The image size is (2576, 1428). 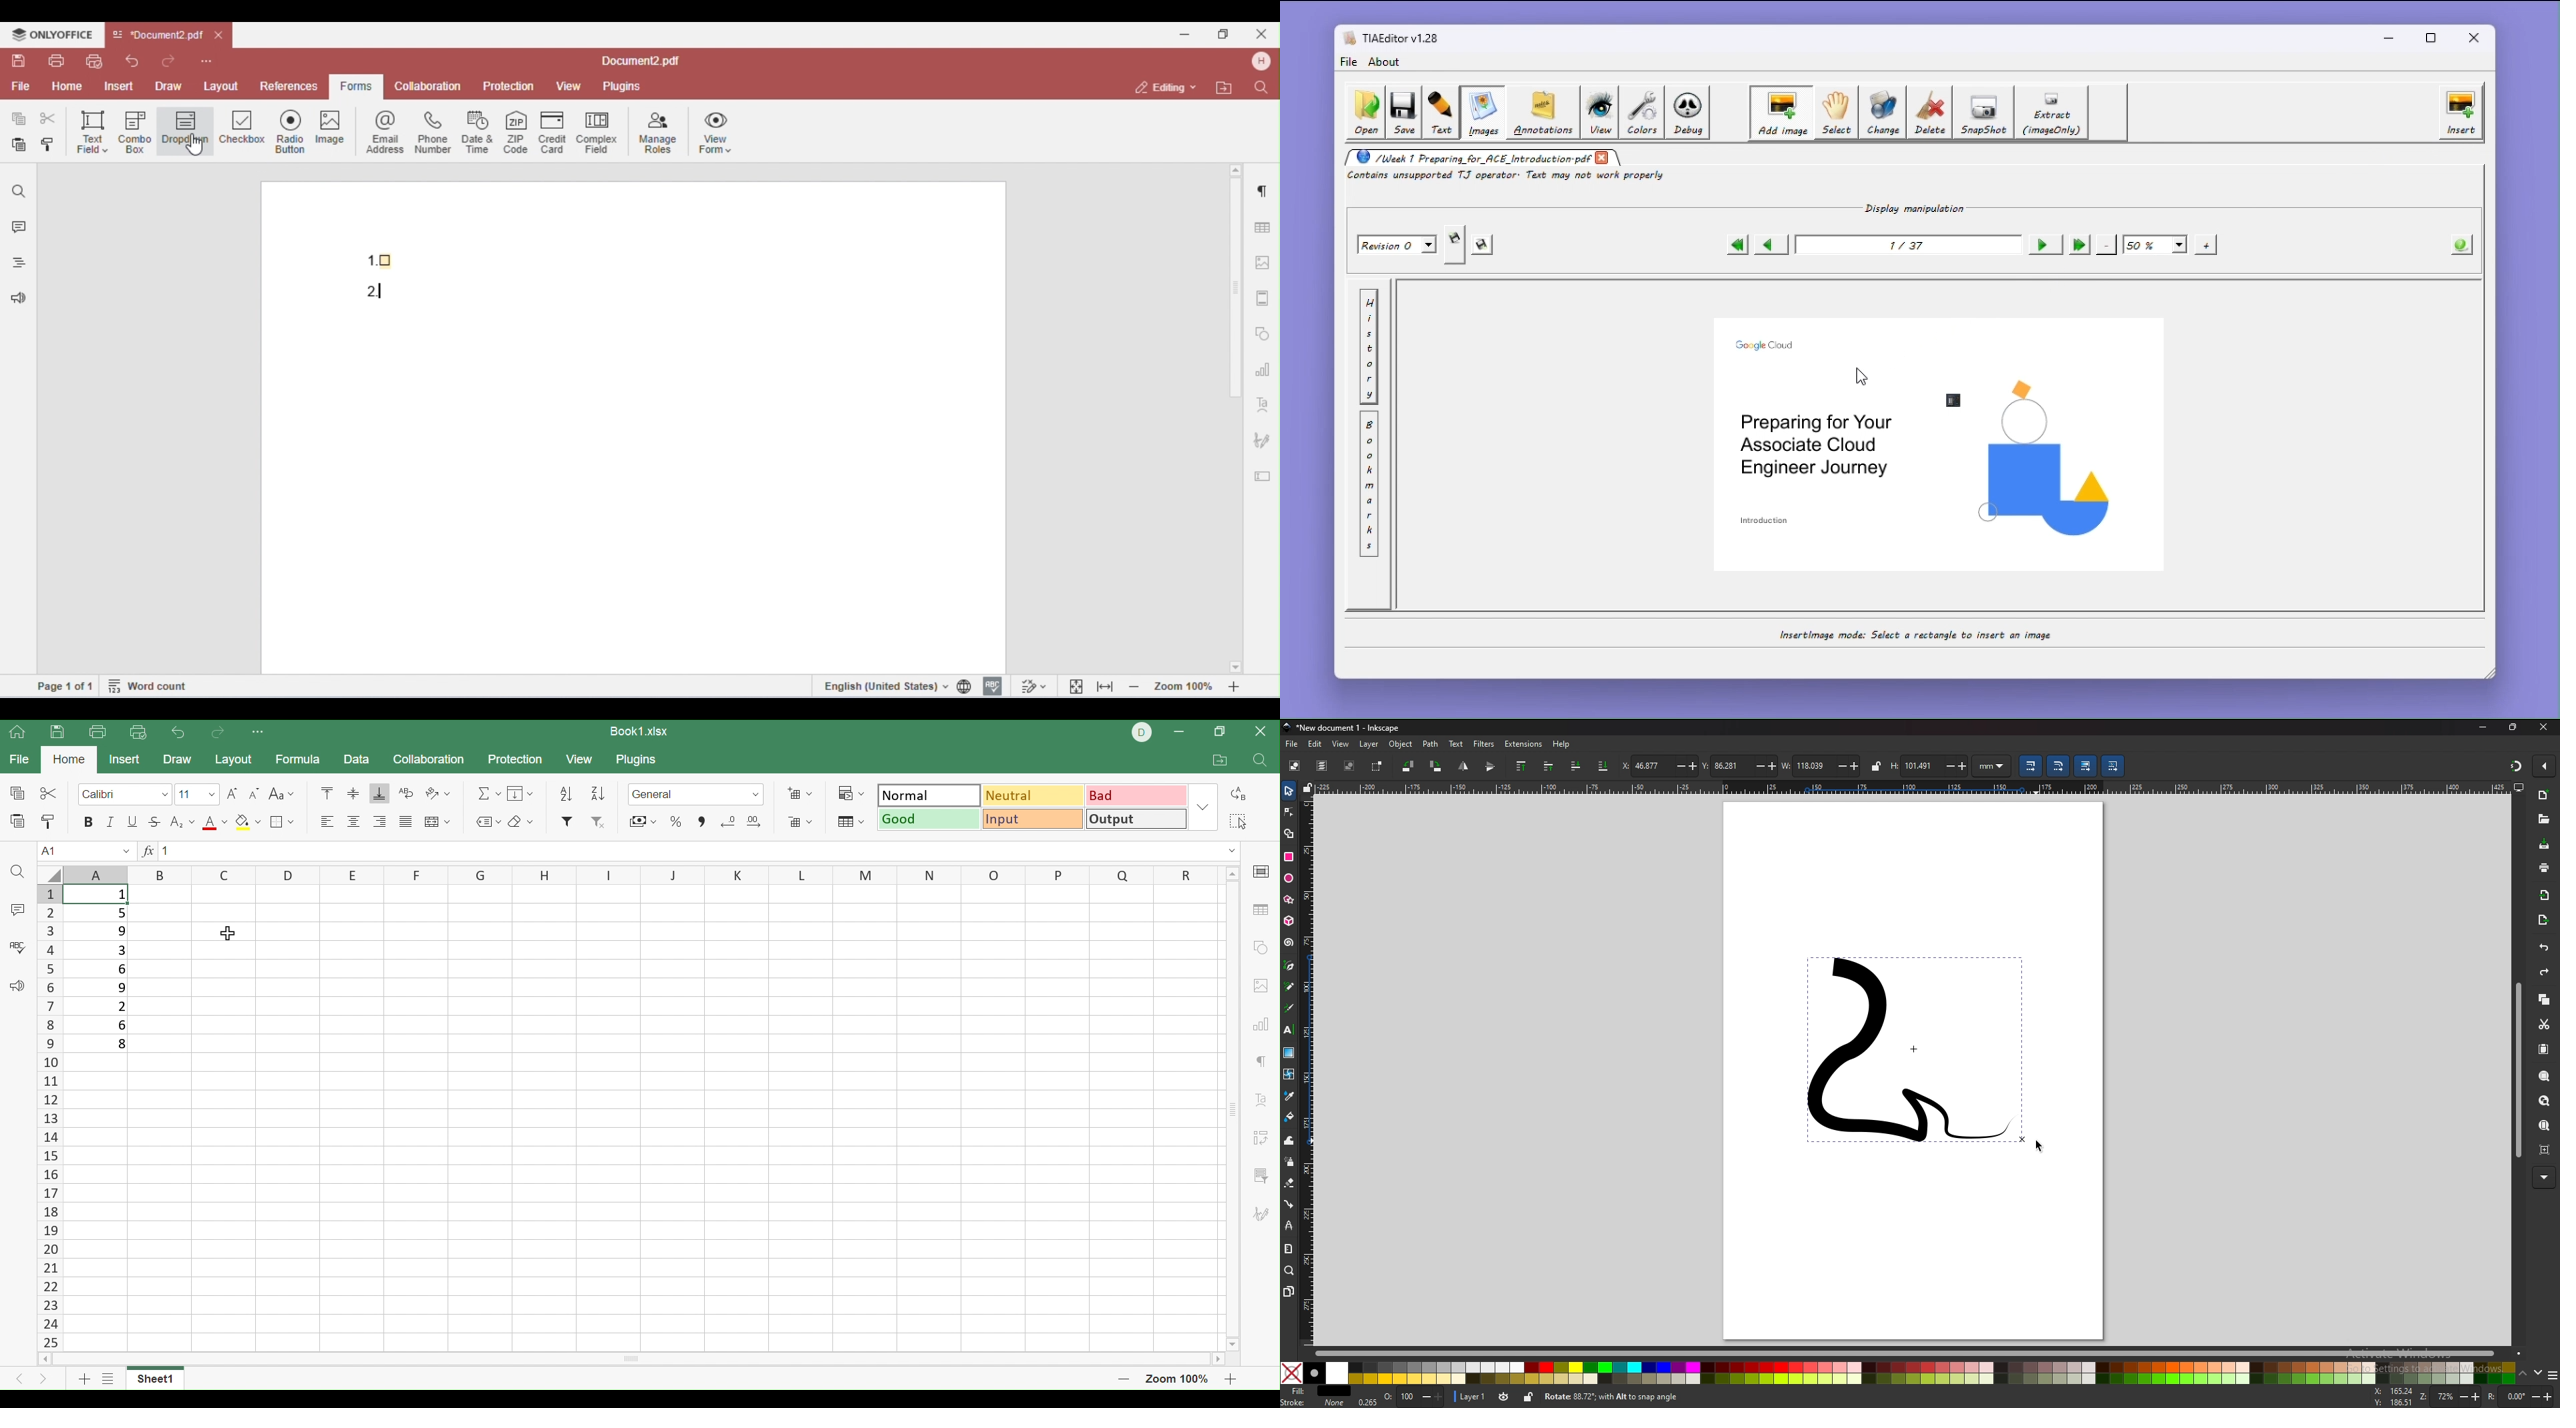 I want to click on Delete cells, so click(x=801, y=824).